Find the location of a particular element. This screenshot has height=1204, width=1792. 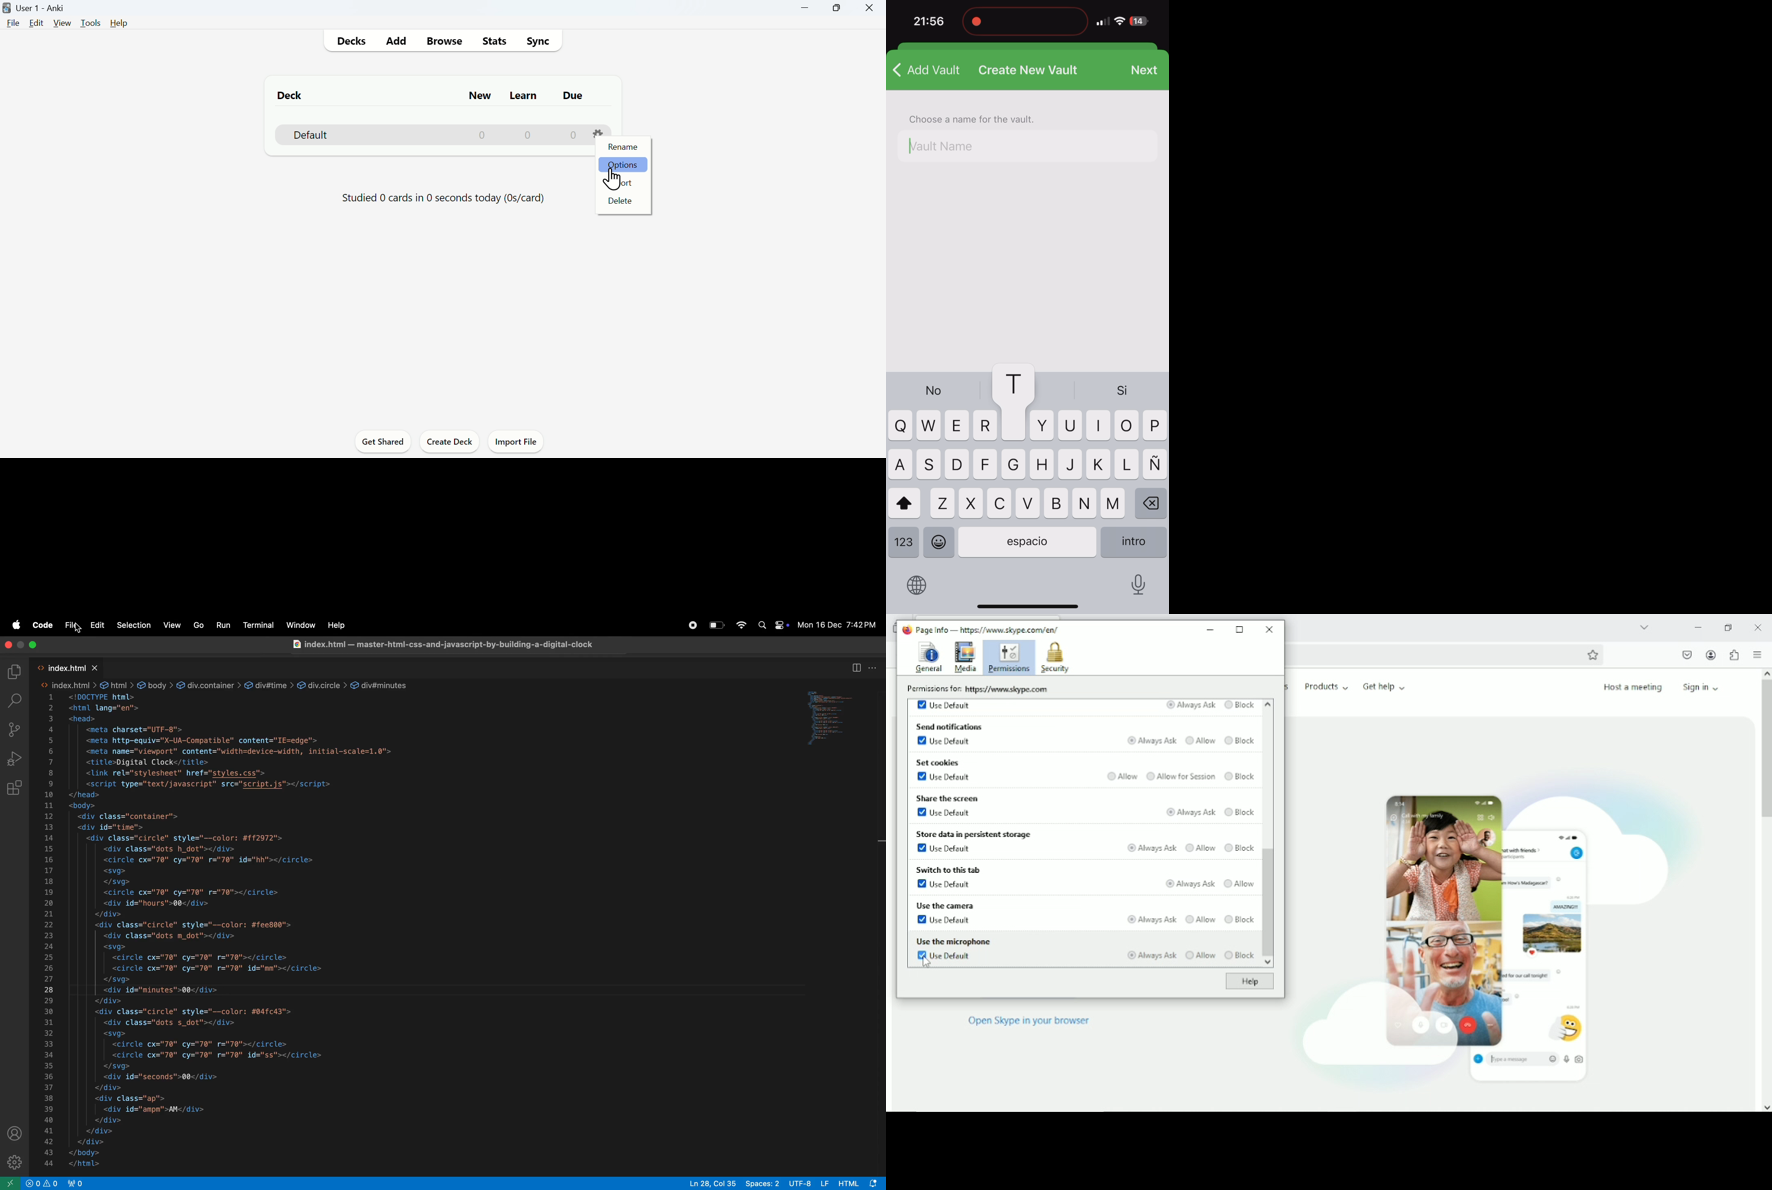

File is located at coordinates (12, 24).